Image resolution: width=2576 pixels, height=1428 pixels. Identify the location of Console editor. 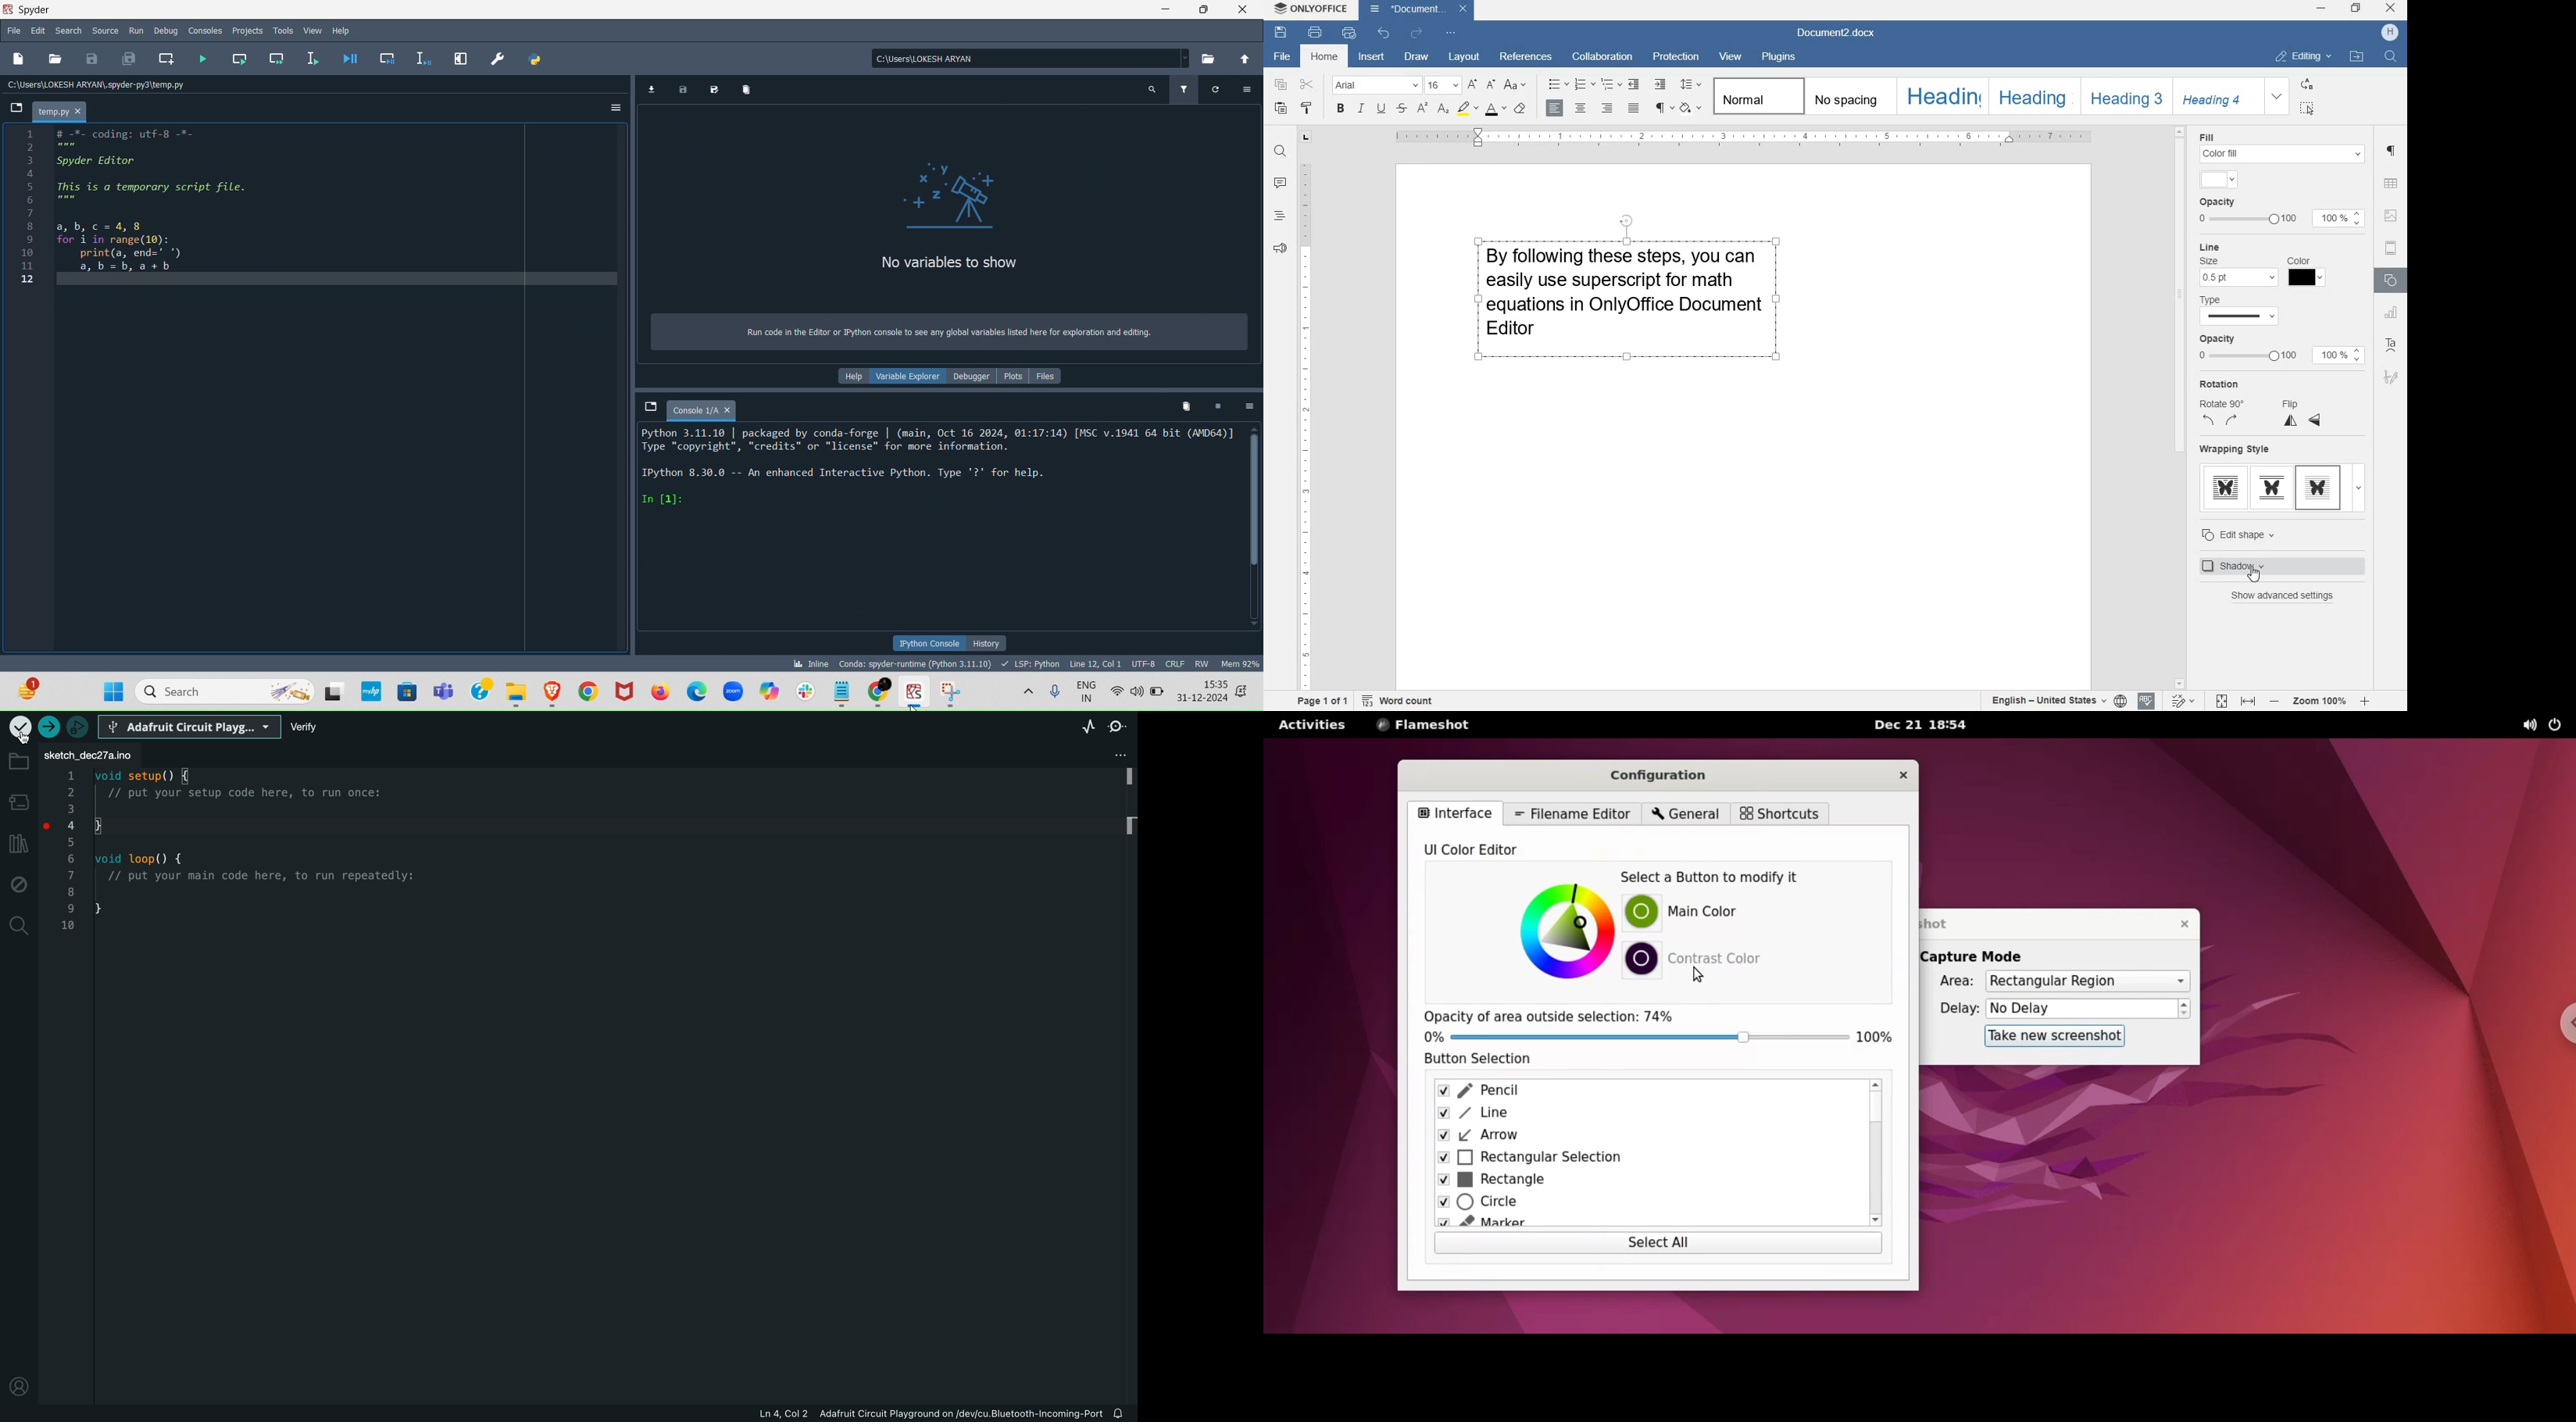
(939, 528).